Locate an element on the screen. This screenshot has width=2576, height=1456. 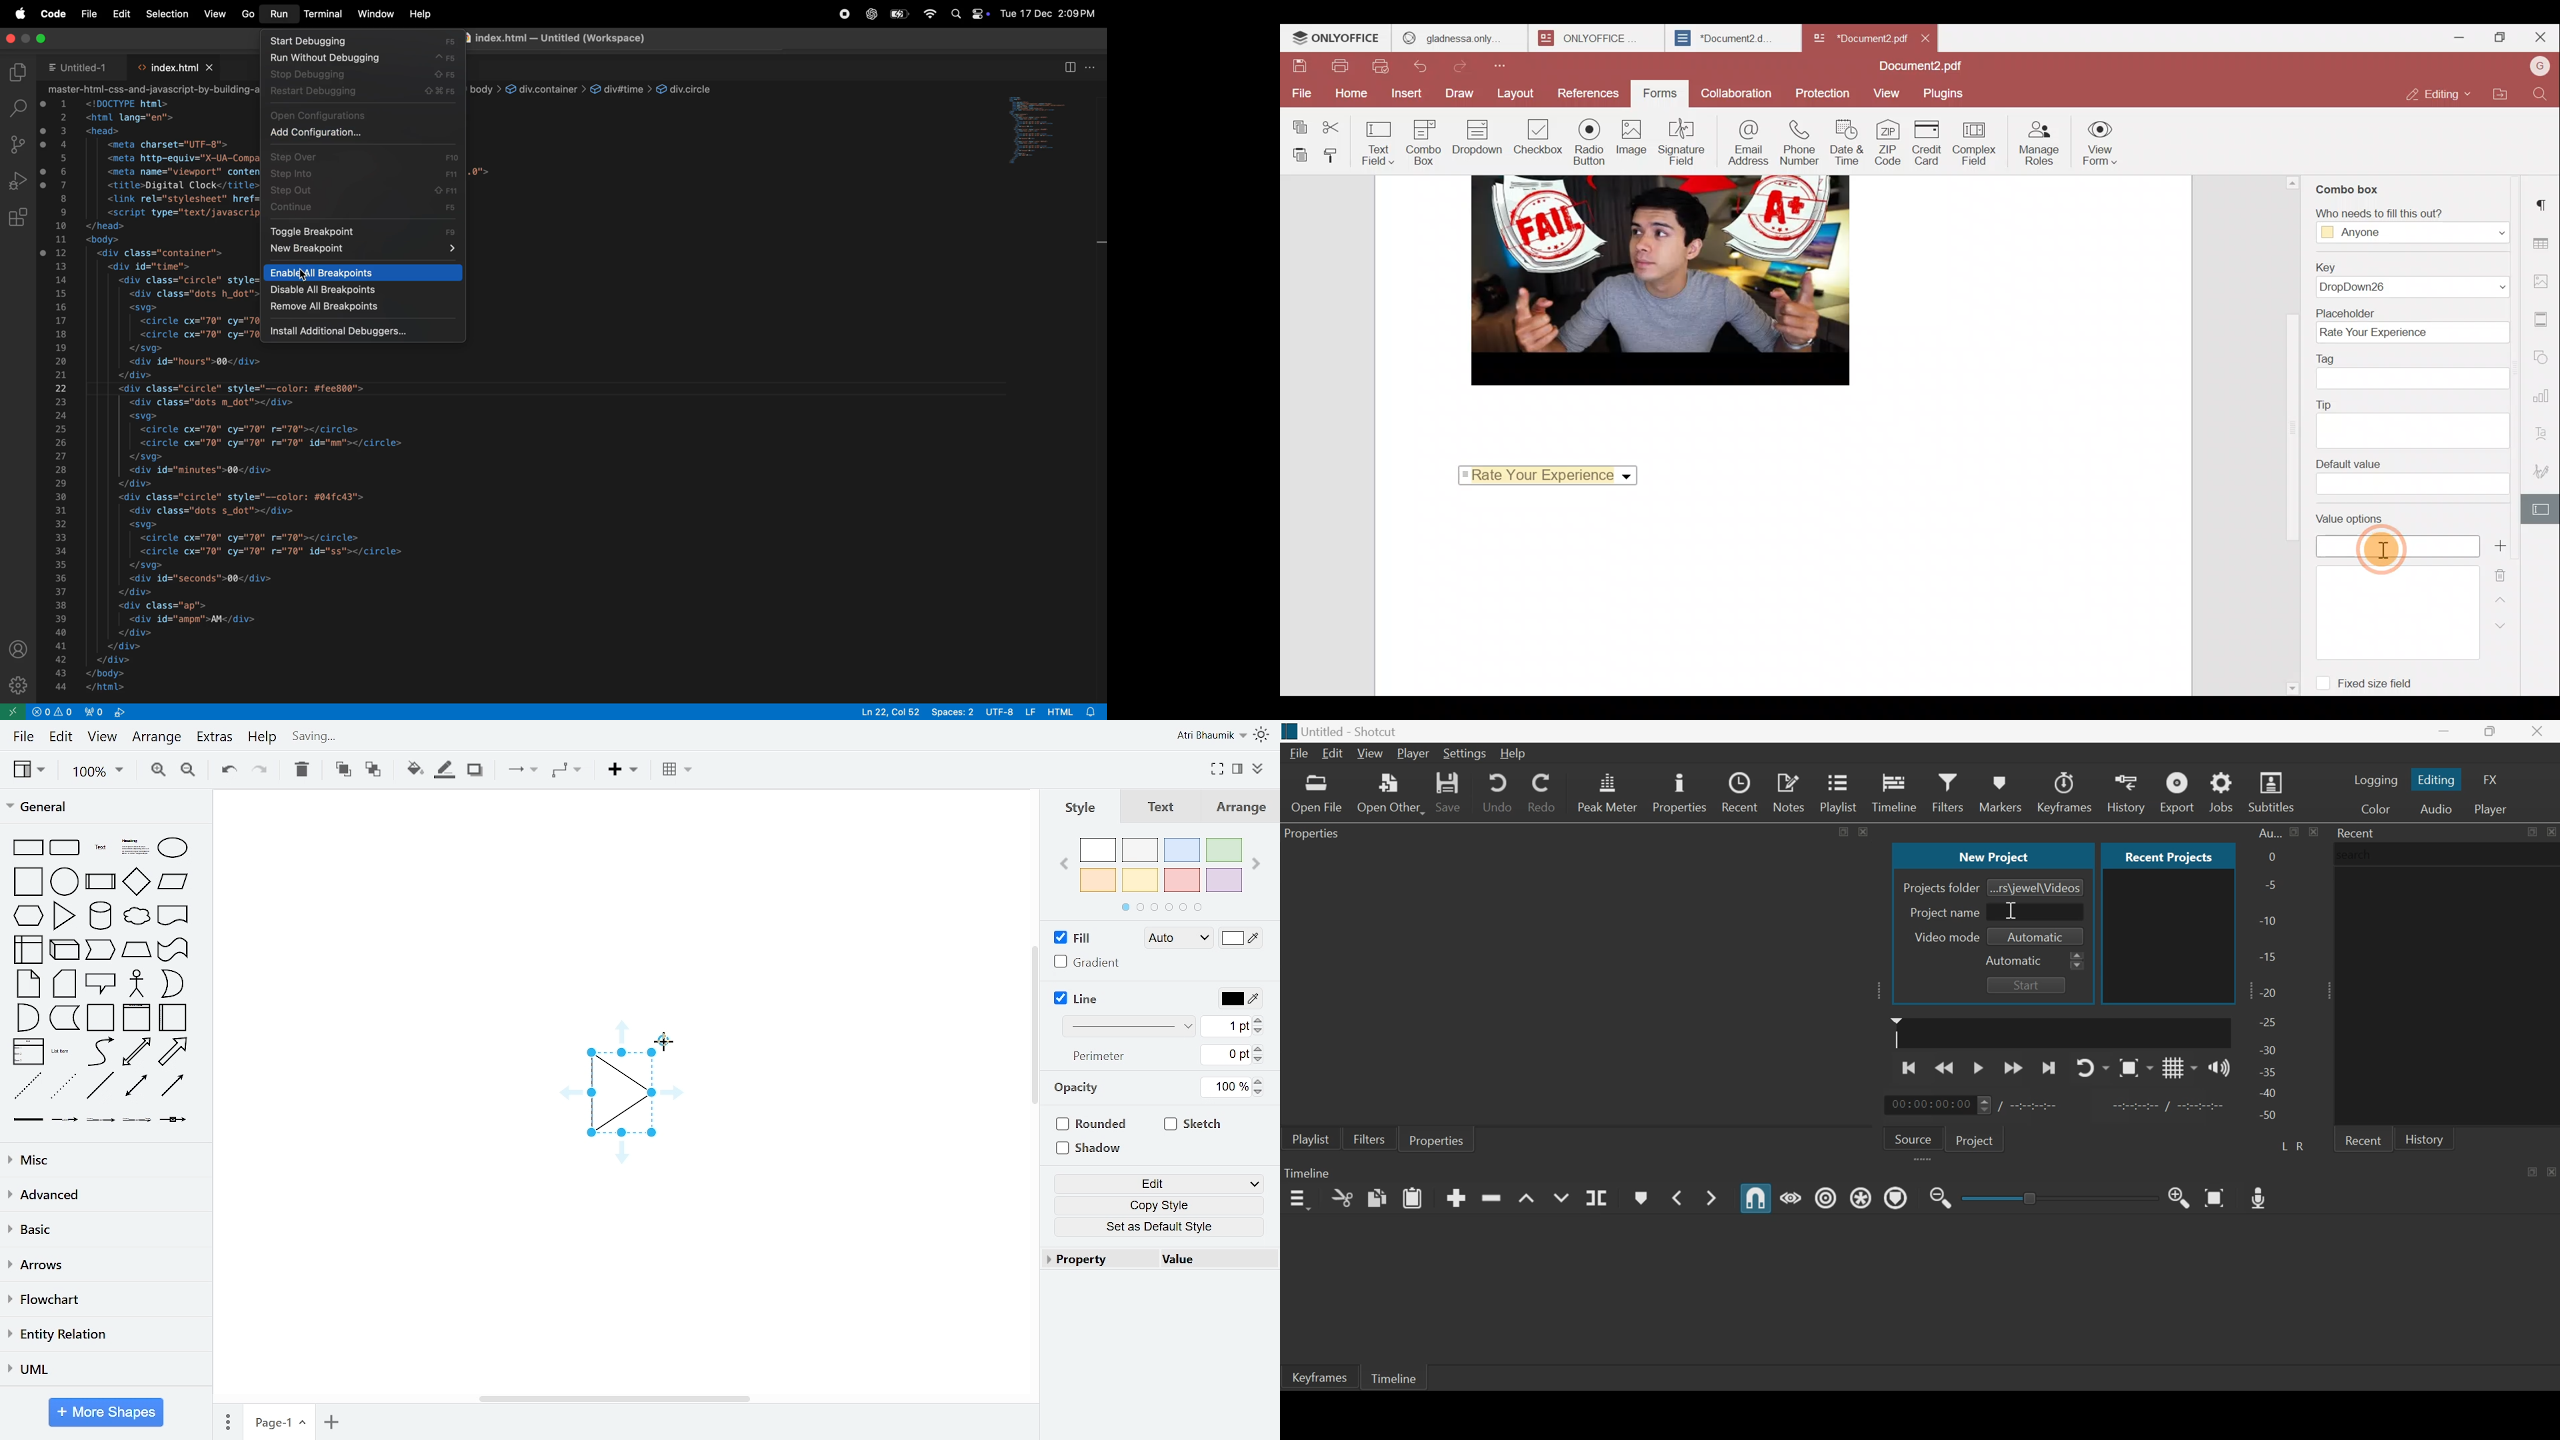
pages in color is located at coordinates (1161, 907).